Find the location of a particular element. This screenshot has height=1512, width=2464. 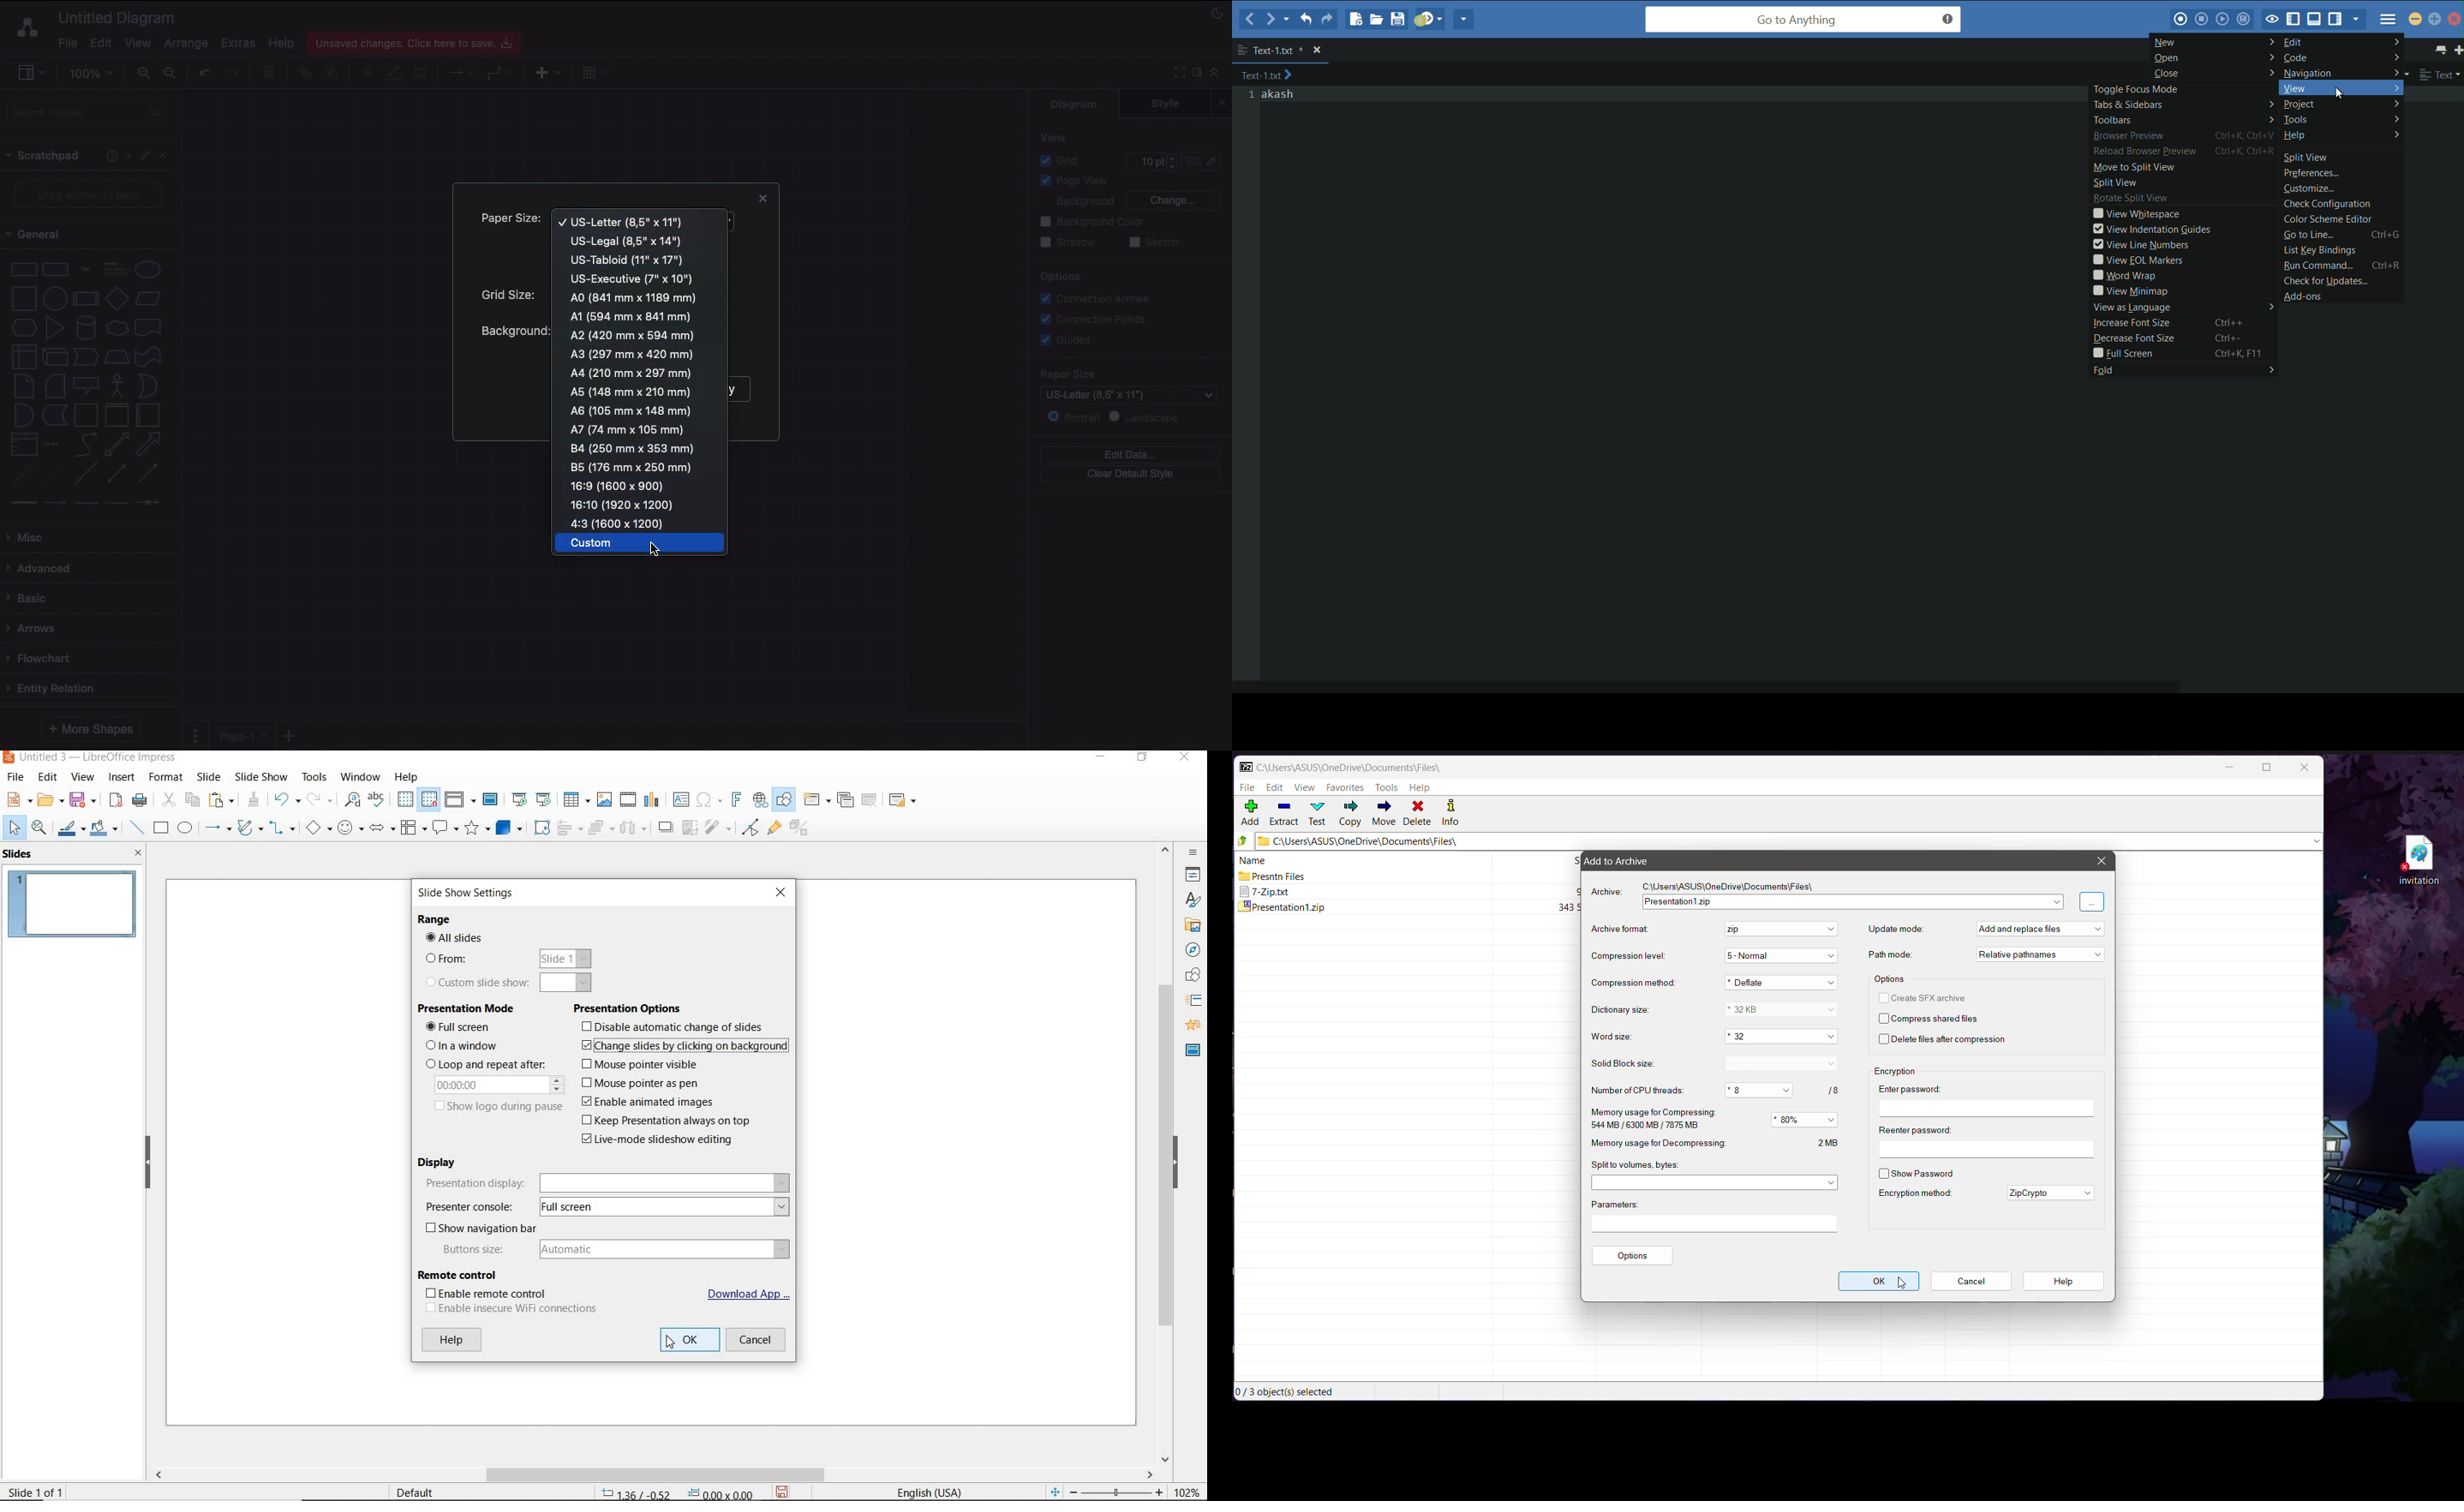

Connection points is located at coordinates (1094, 319).